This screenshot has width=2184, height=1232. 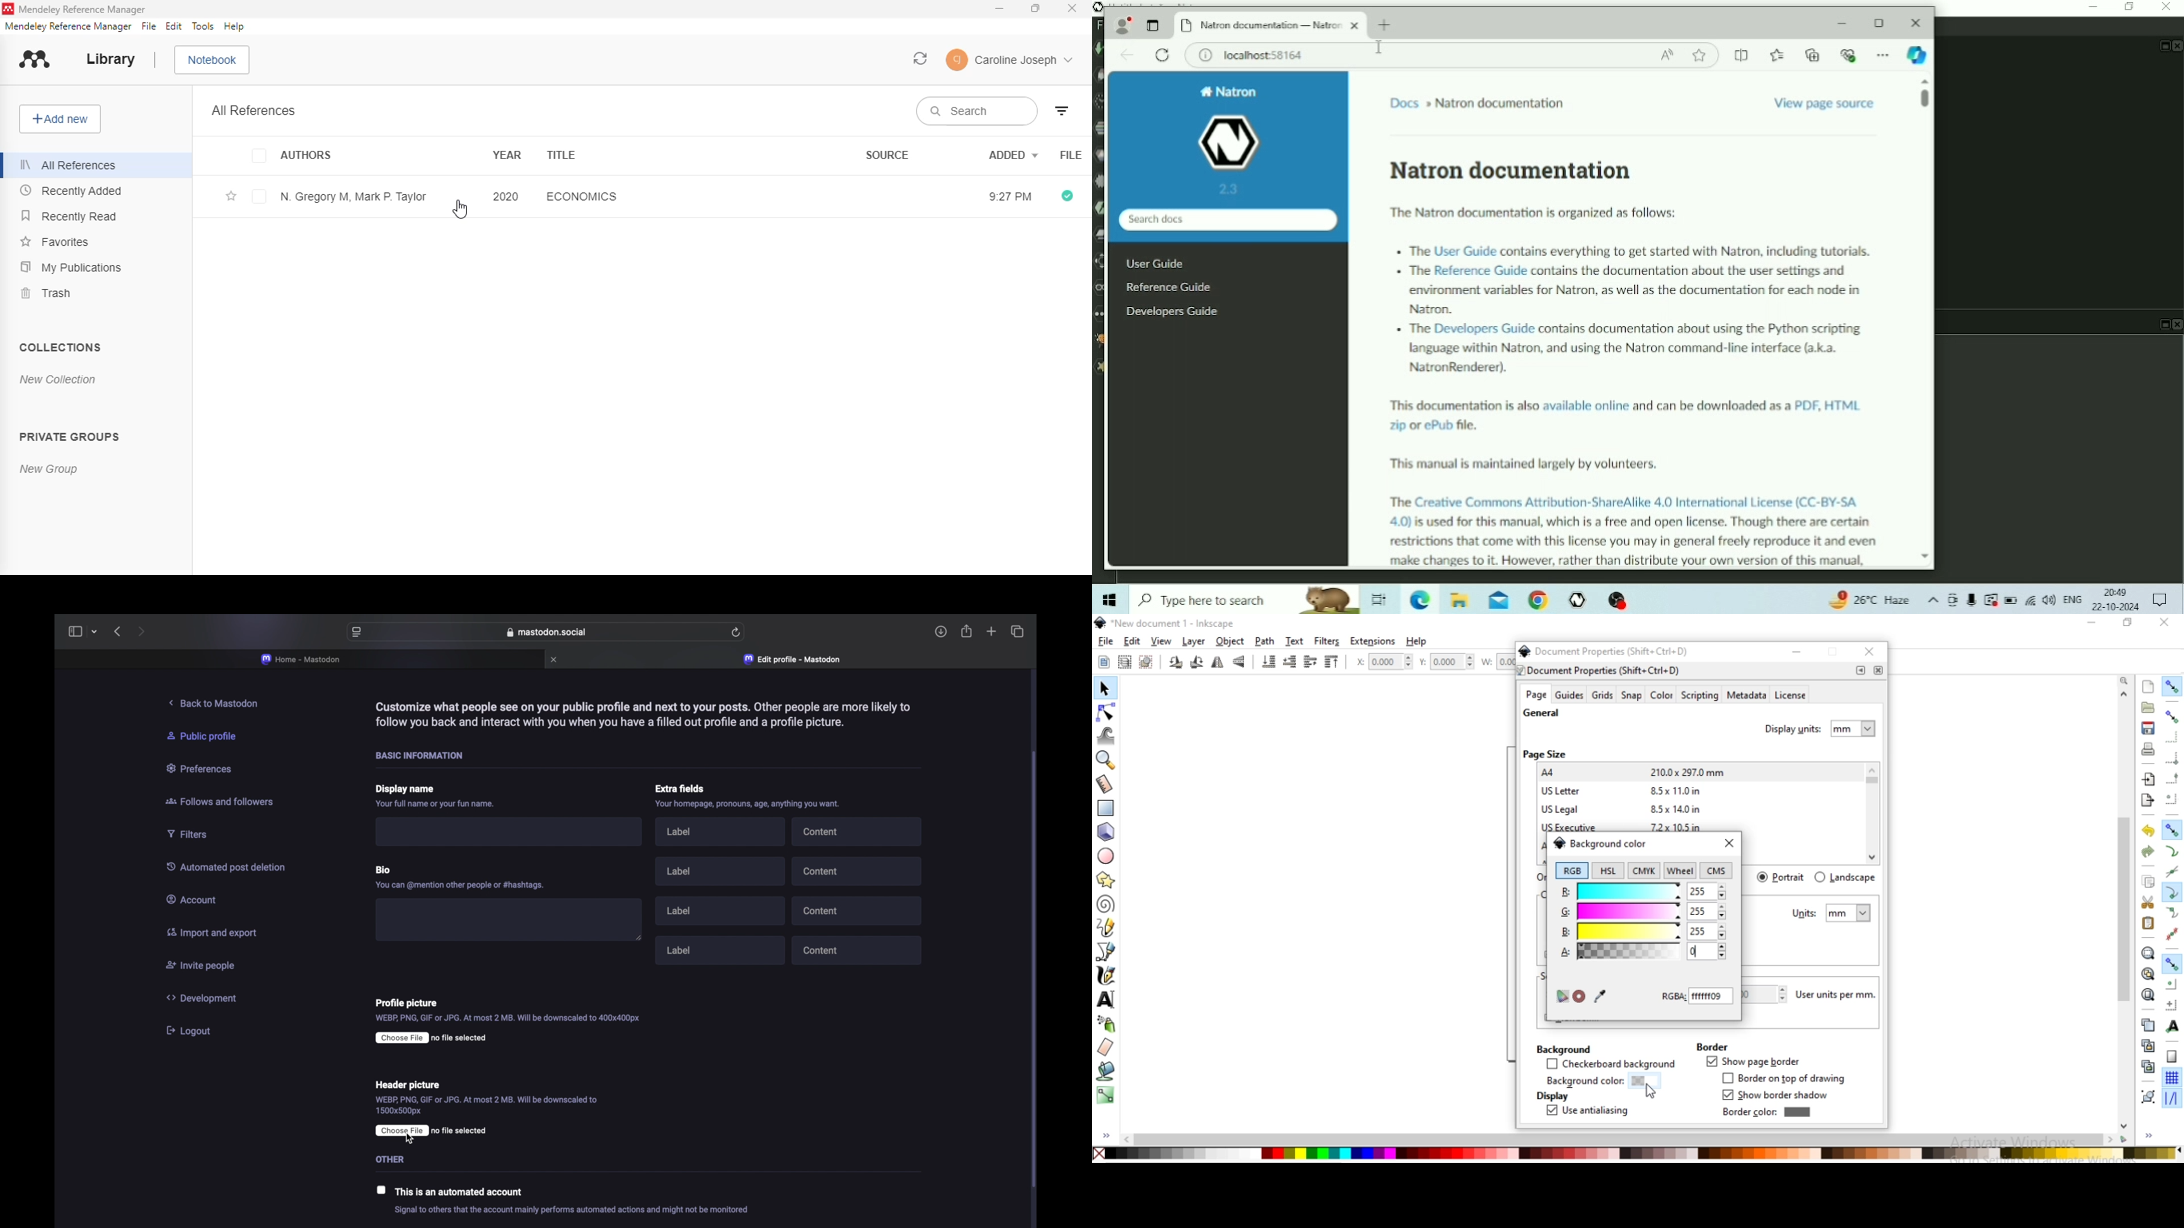 What do you see at coordinates (117, 632) in the screenshot?
I see `back` at bounding box center [117, 632].